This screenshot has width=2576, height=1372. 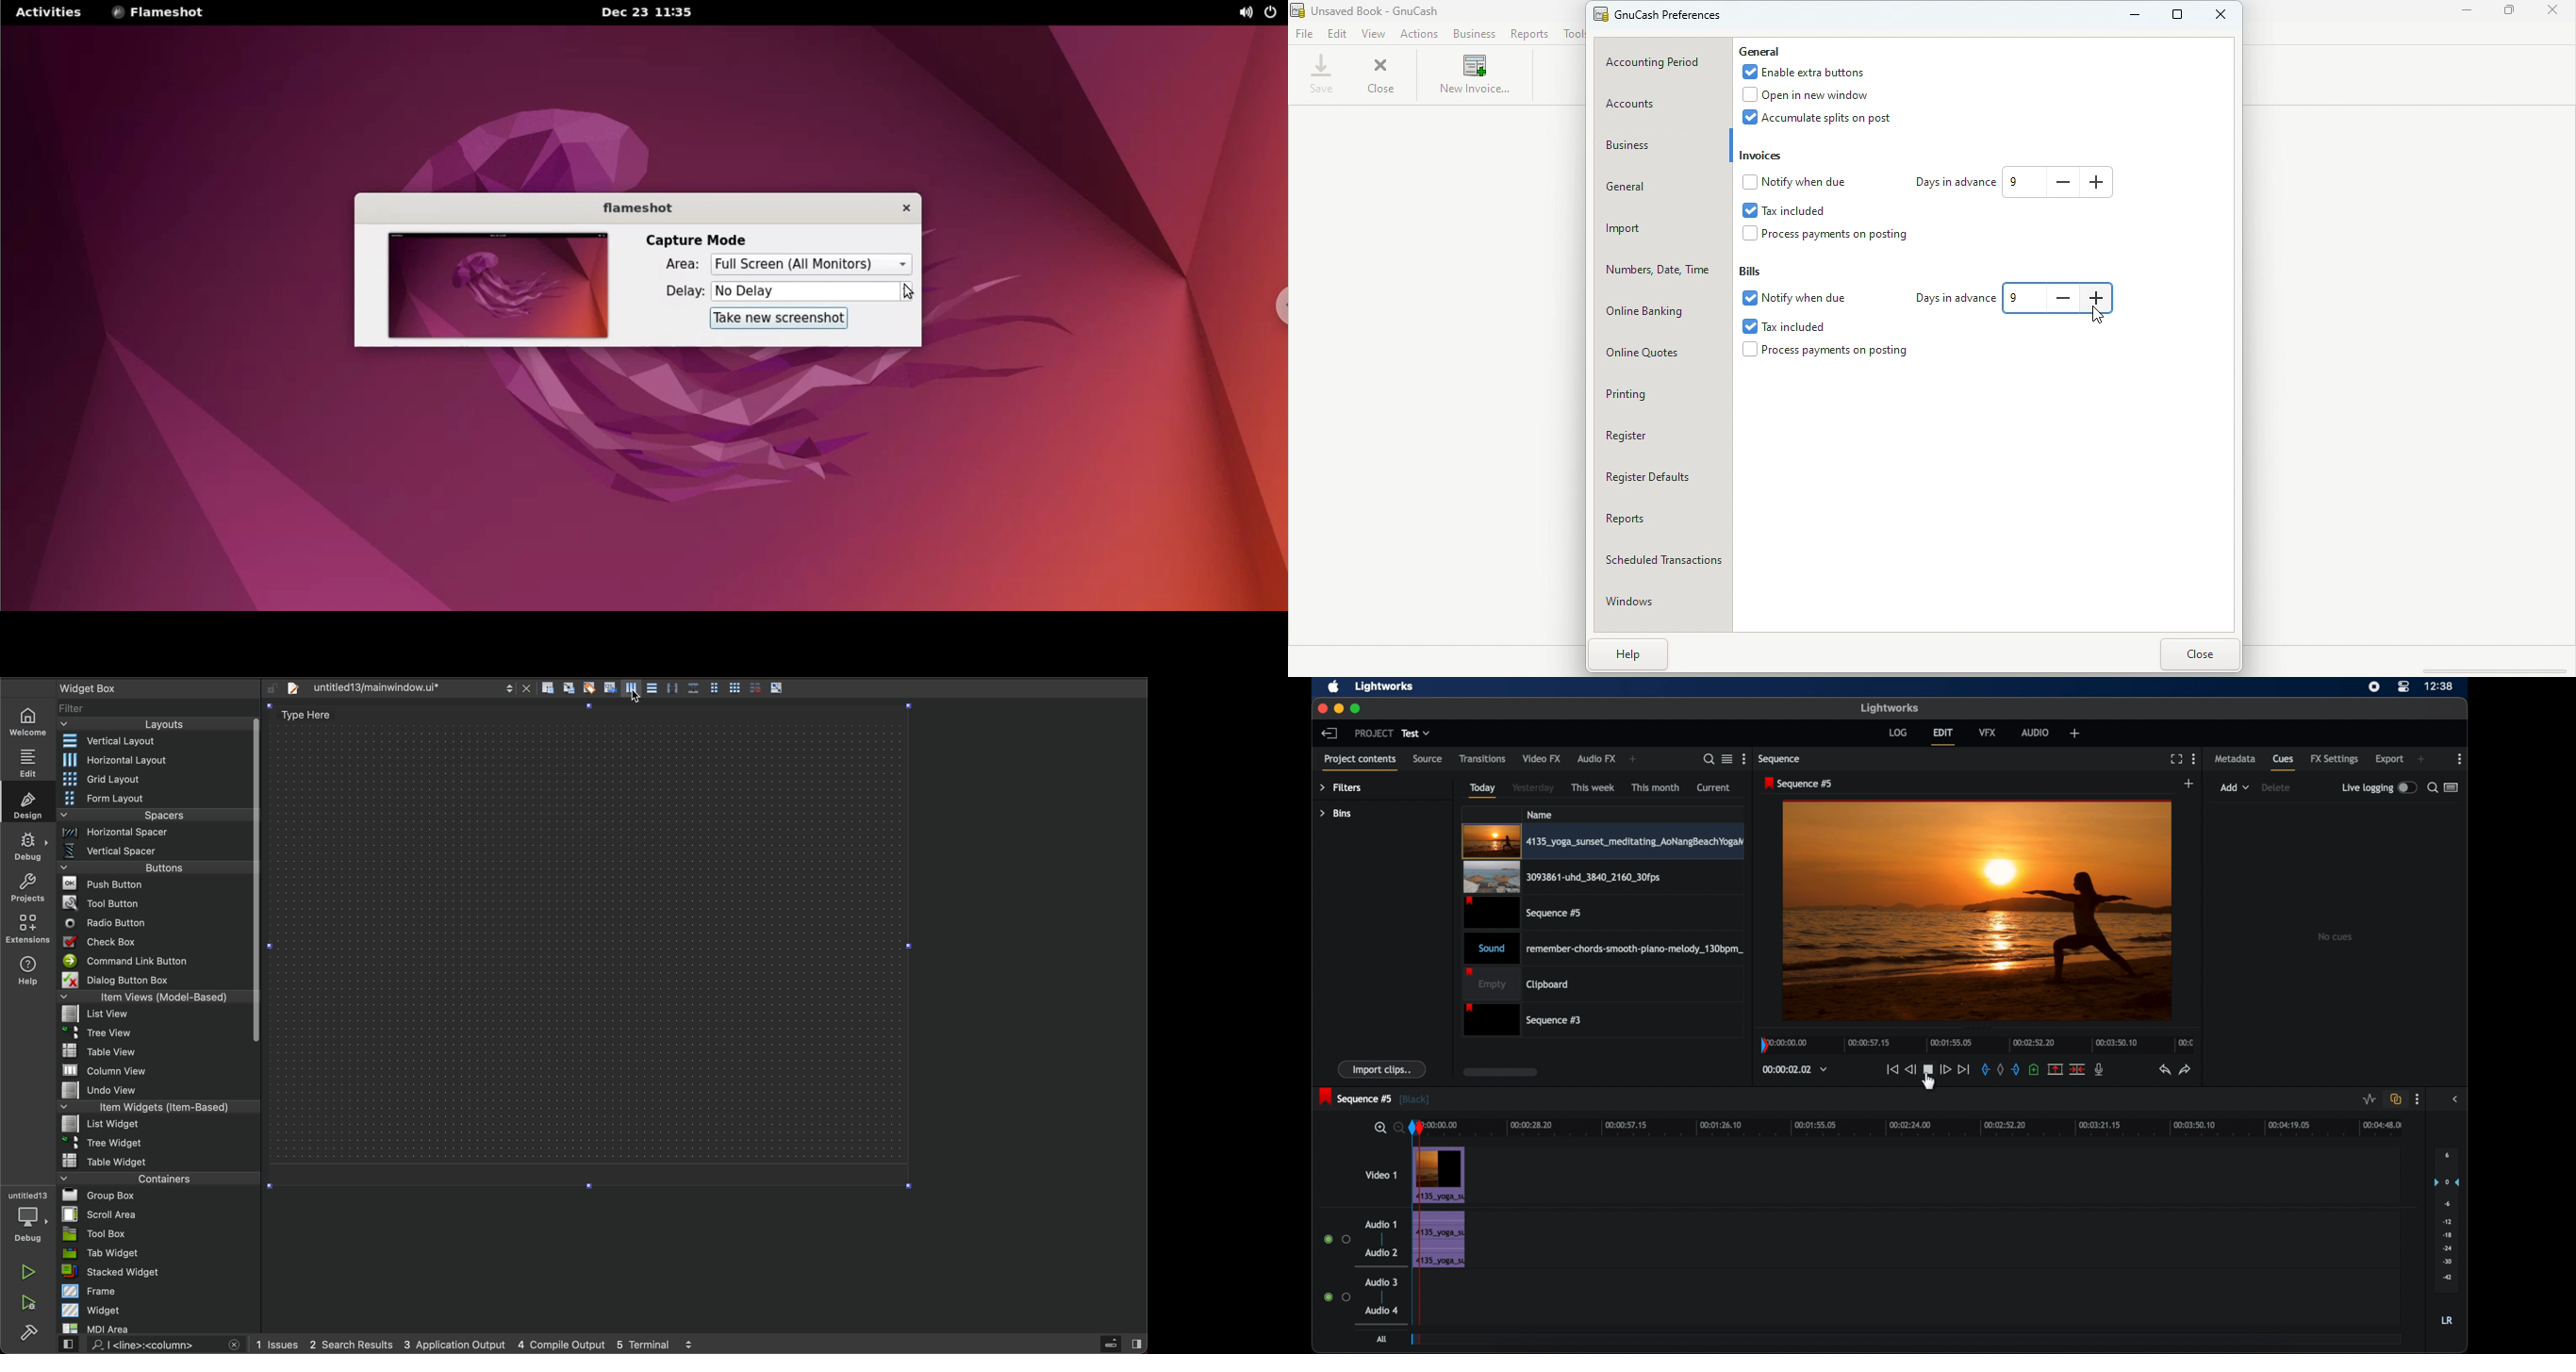 I want to click on Days in advance, so click(x=1957, y=299).